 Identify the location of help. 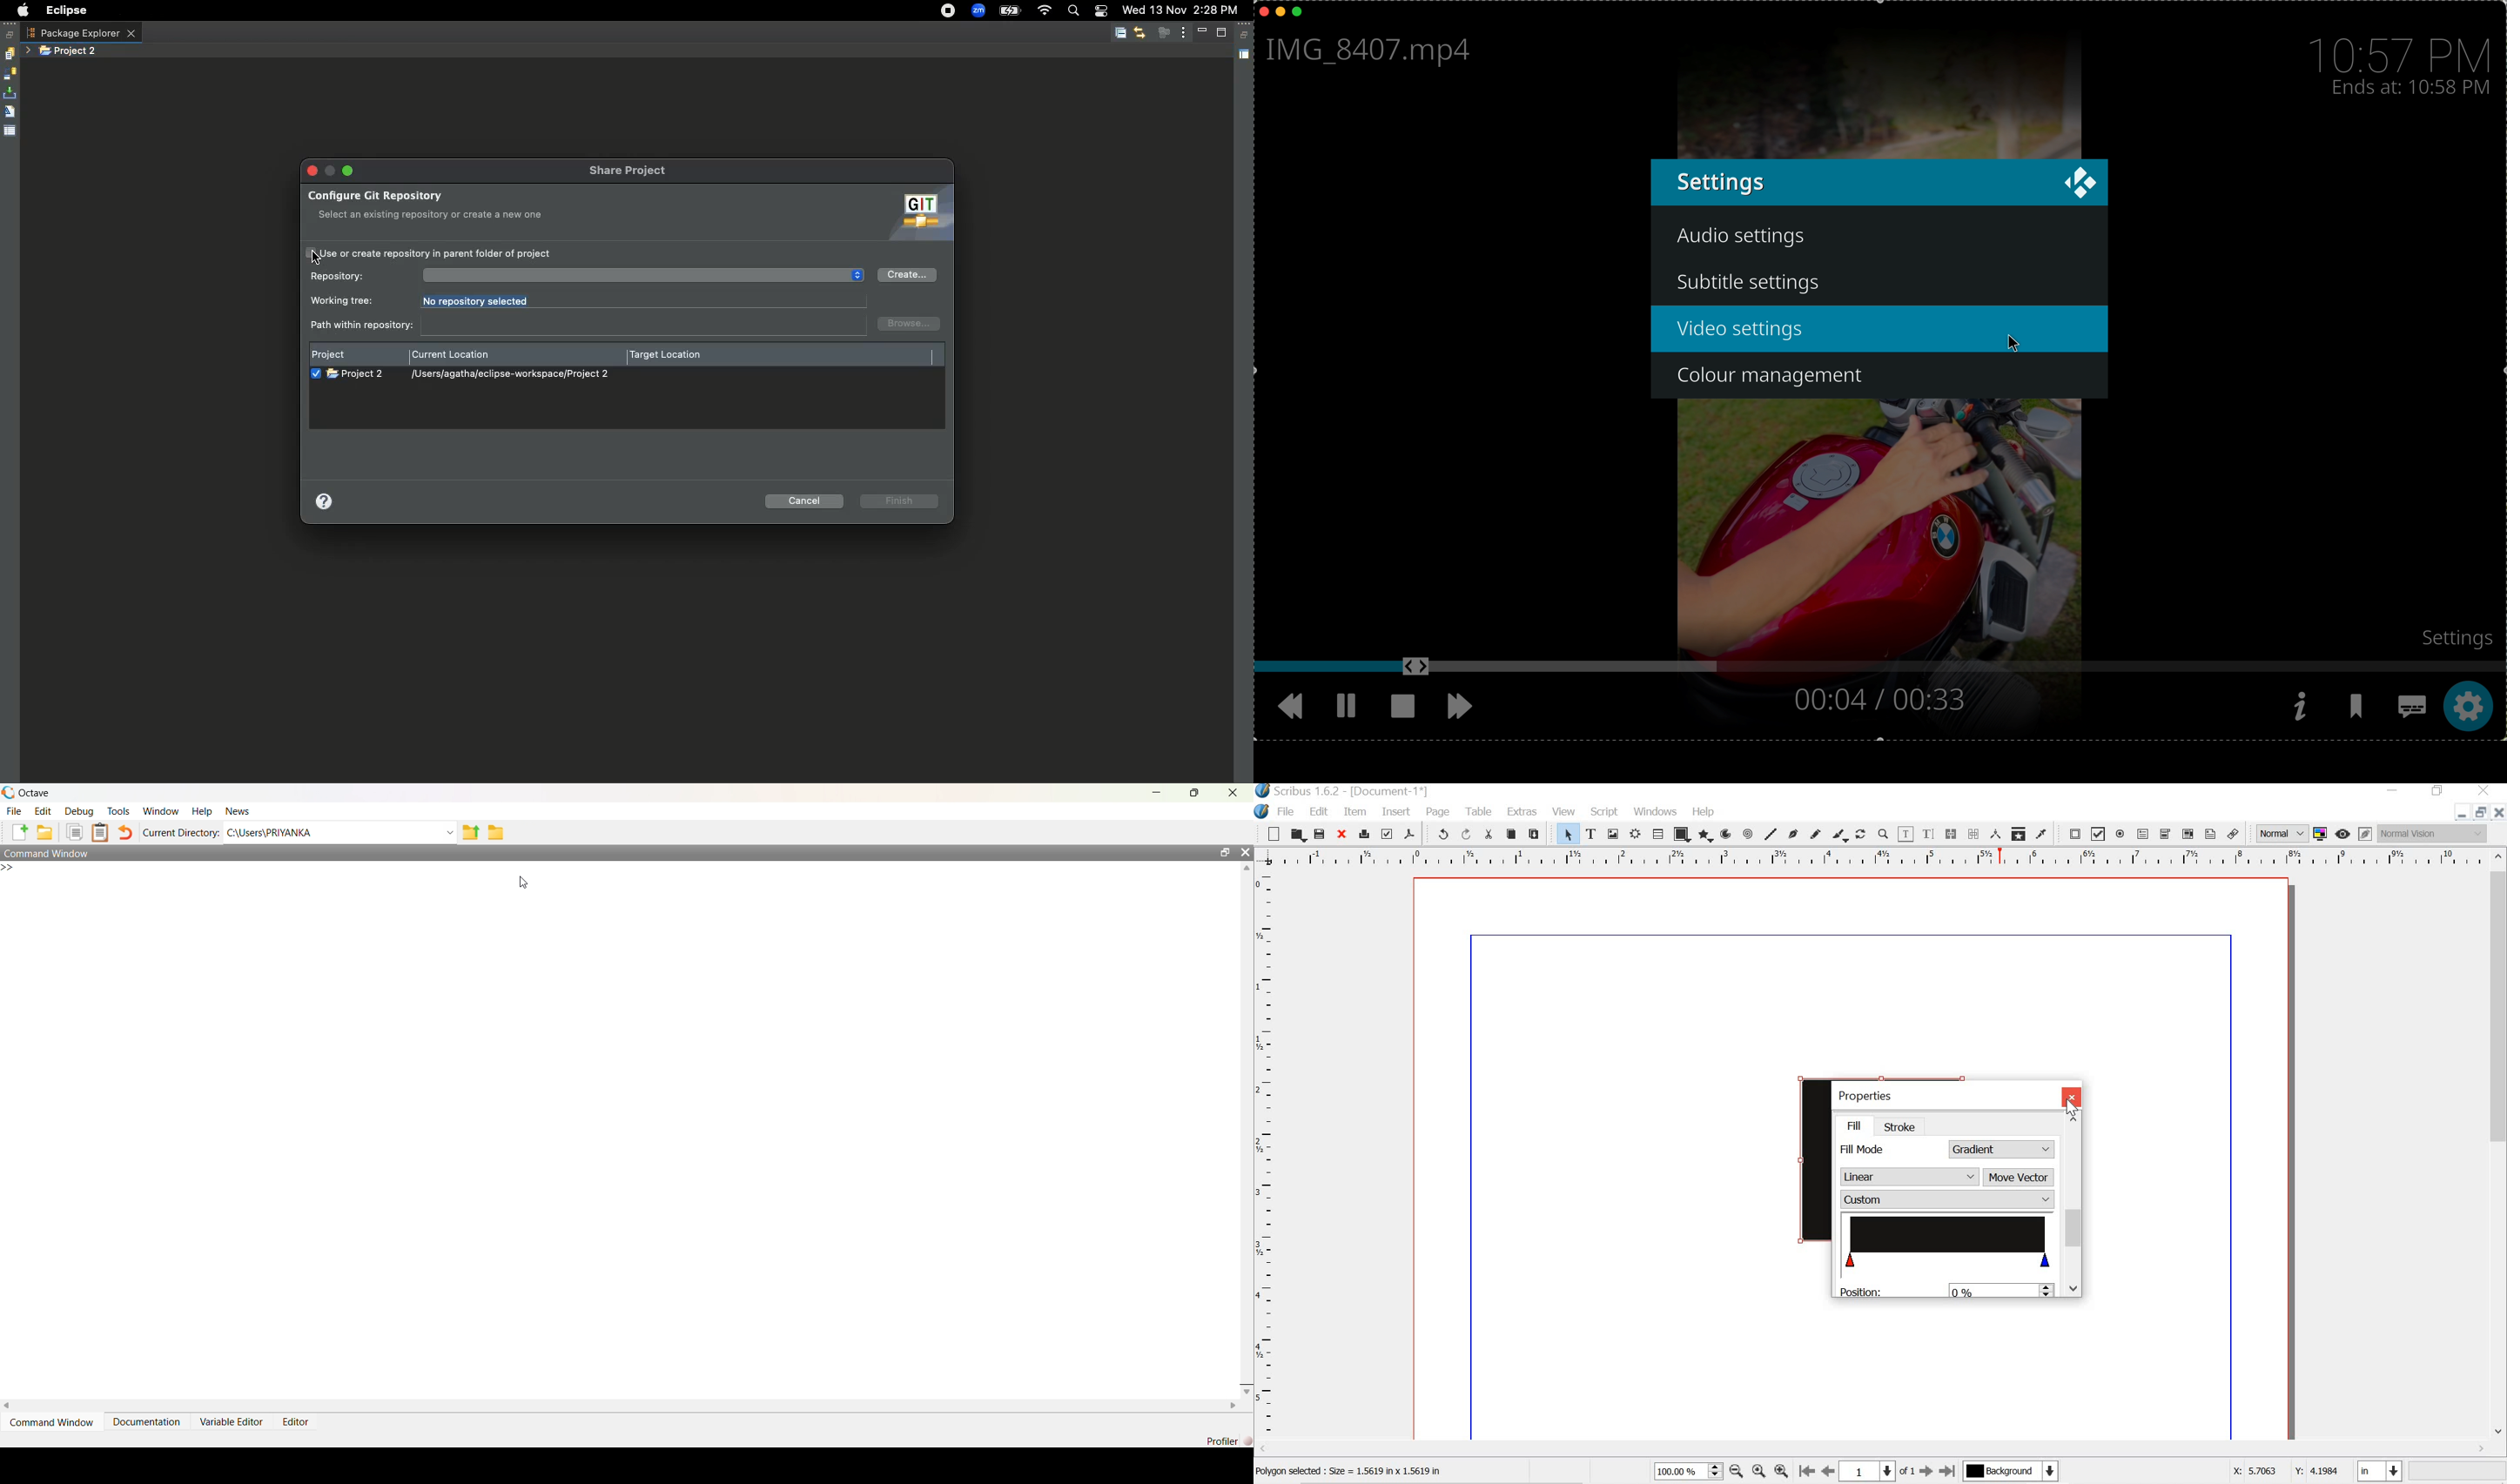
(1701, 810).